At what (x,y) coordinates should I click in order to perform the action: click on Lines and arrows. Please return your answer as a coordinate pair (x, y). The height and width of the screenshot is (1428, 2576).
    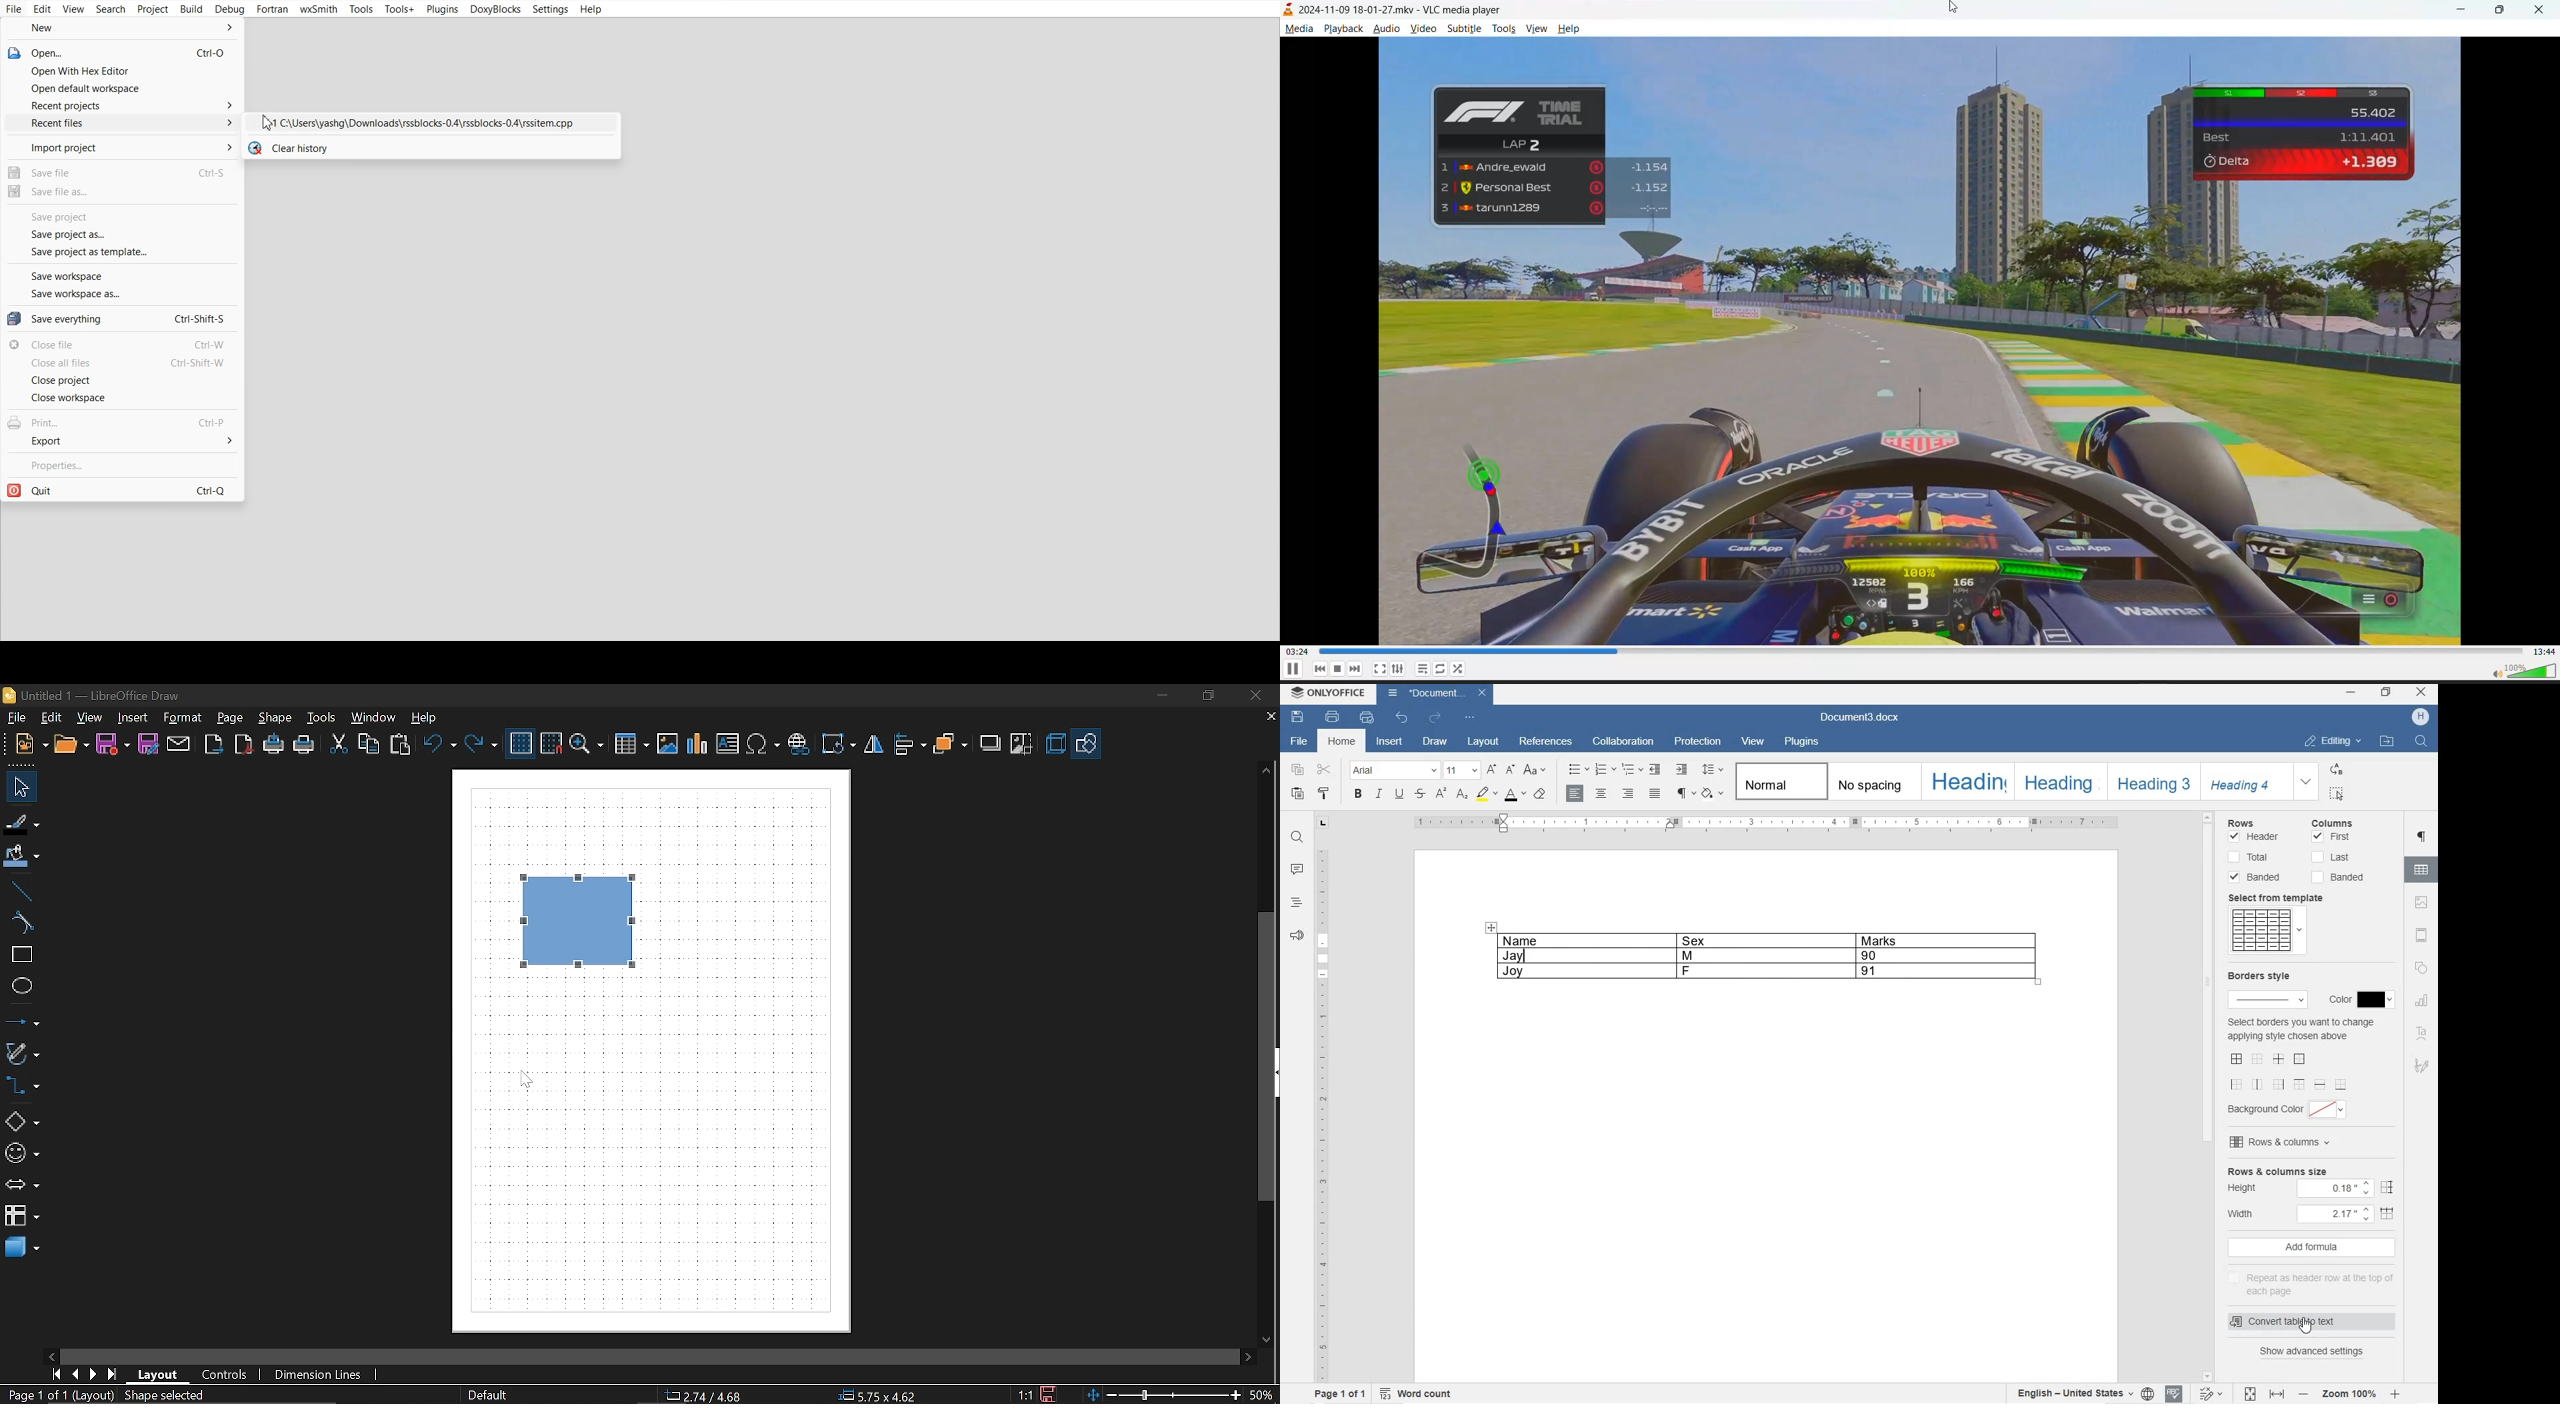
    Looking at the image, I should click on (22, 1020).